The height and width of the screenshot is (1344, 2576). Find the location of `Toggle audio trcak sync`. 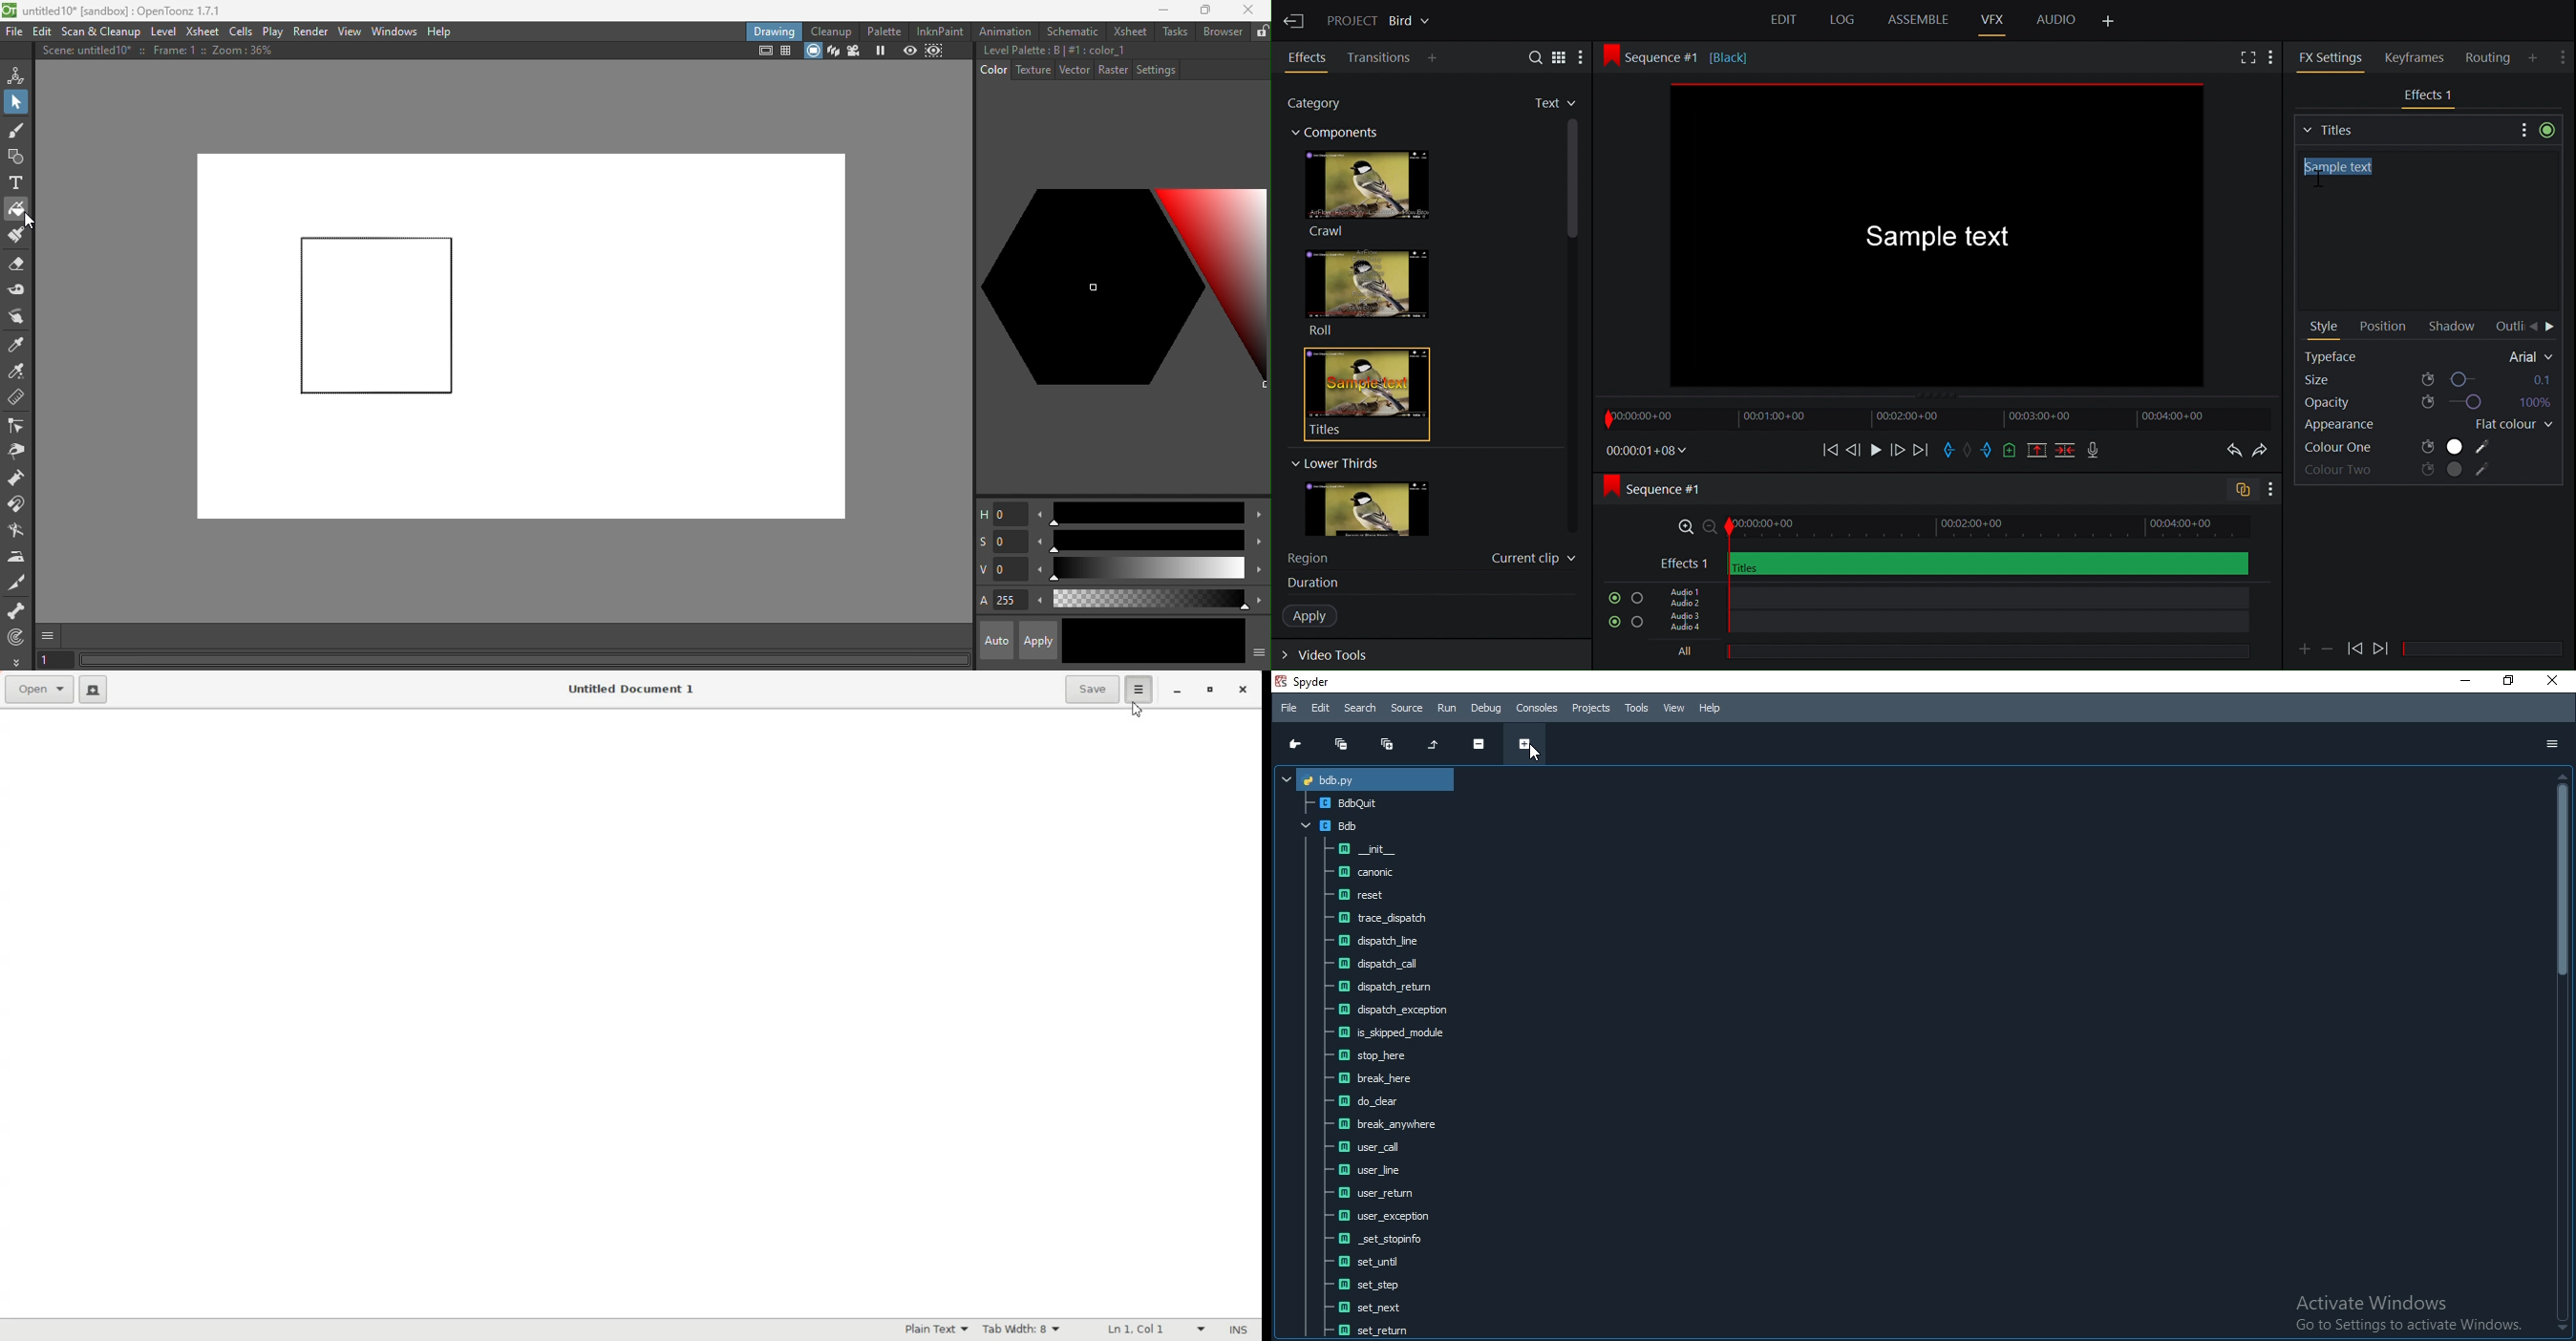

Toggle audio trcak sync is located at coordinates (2237, 491).